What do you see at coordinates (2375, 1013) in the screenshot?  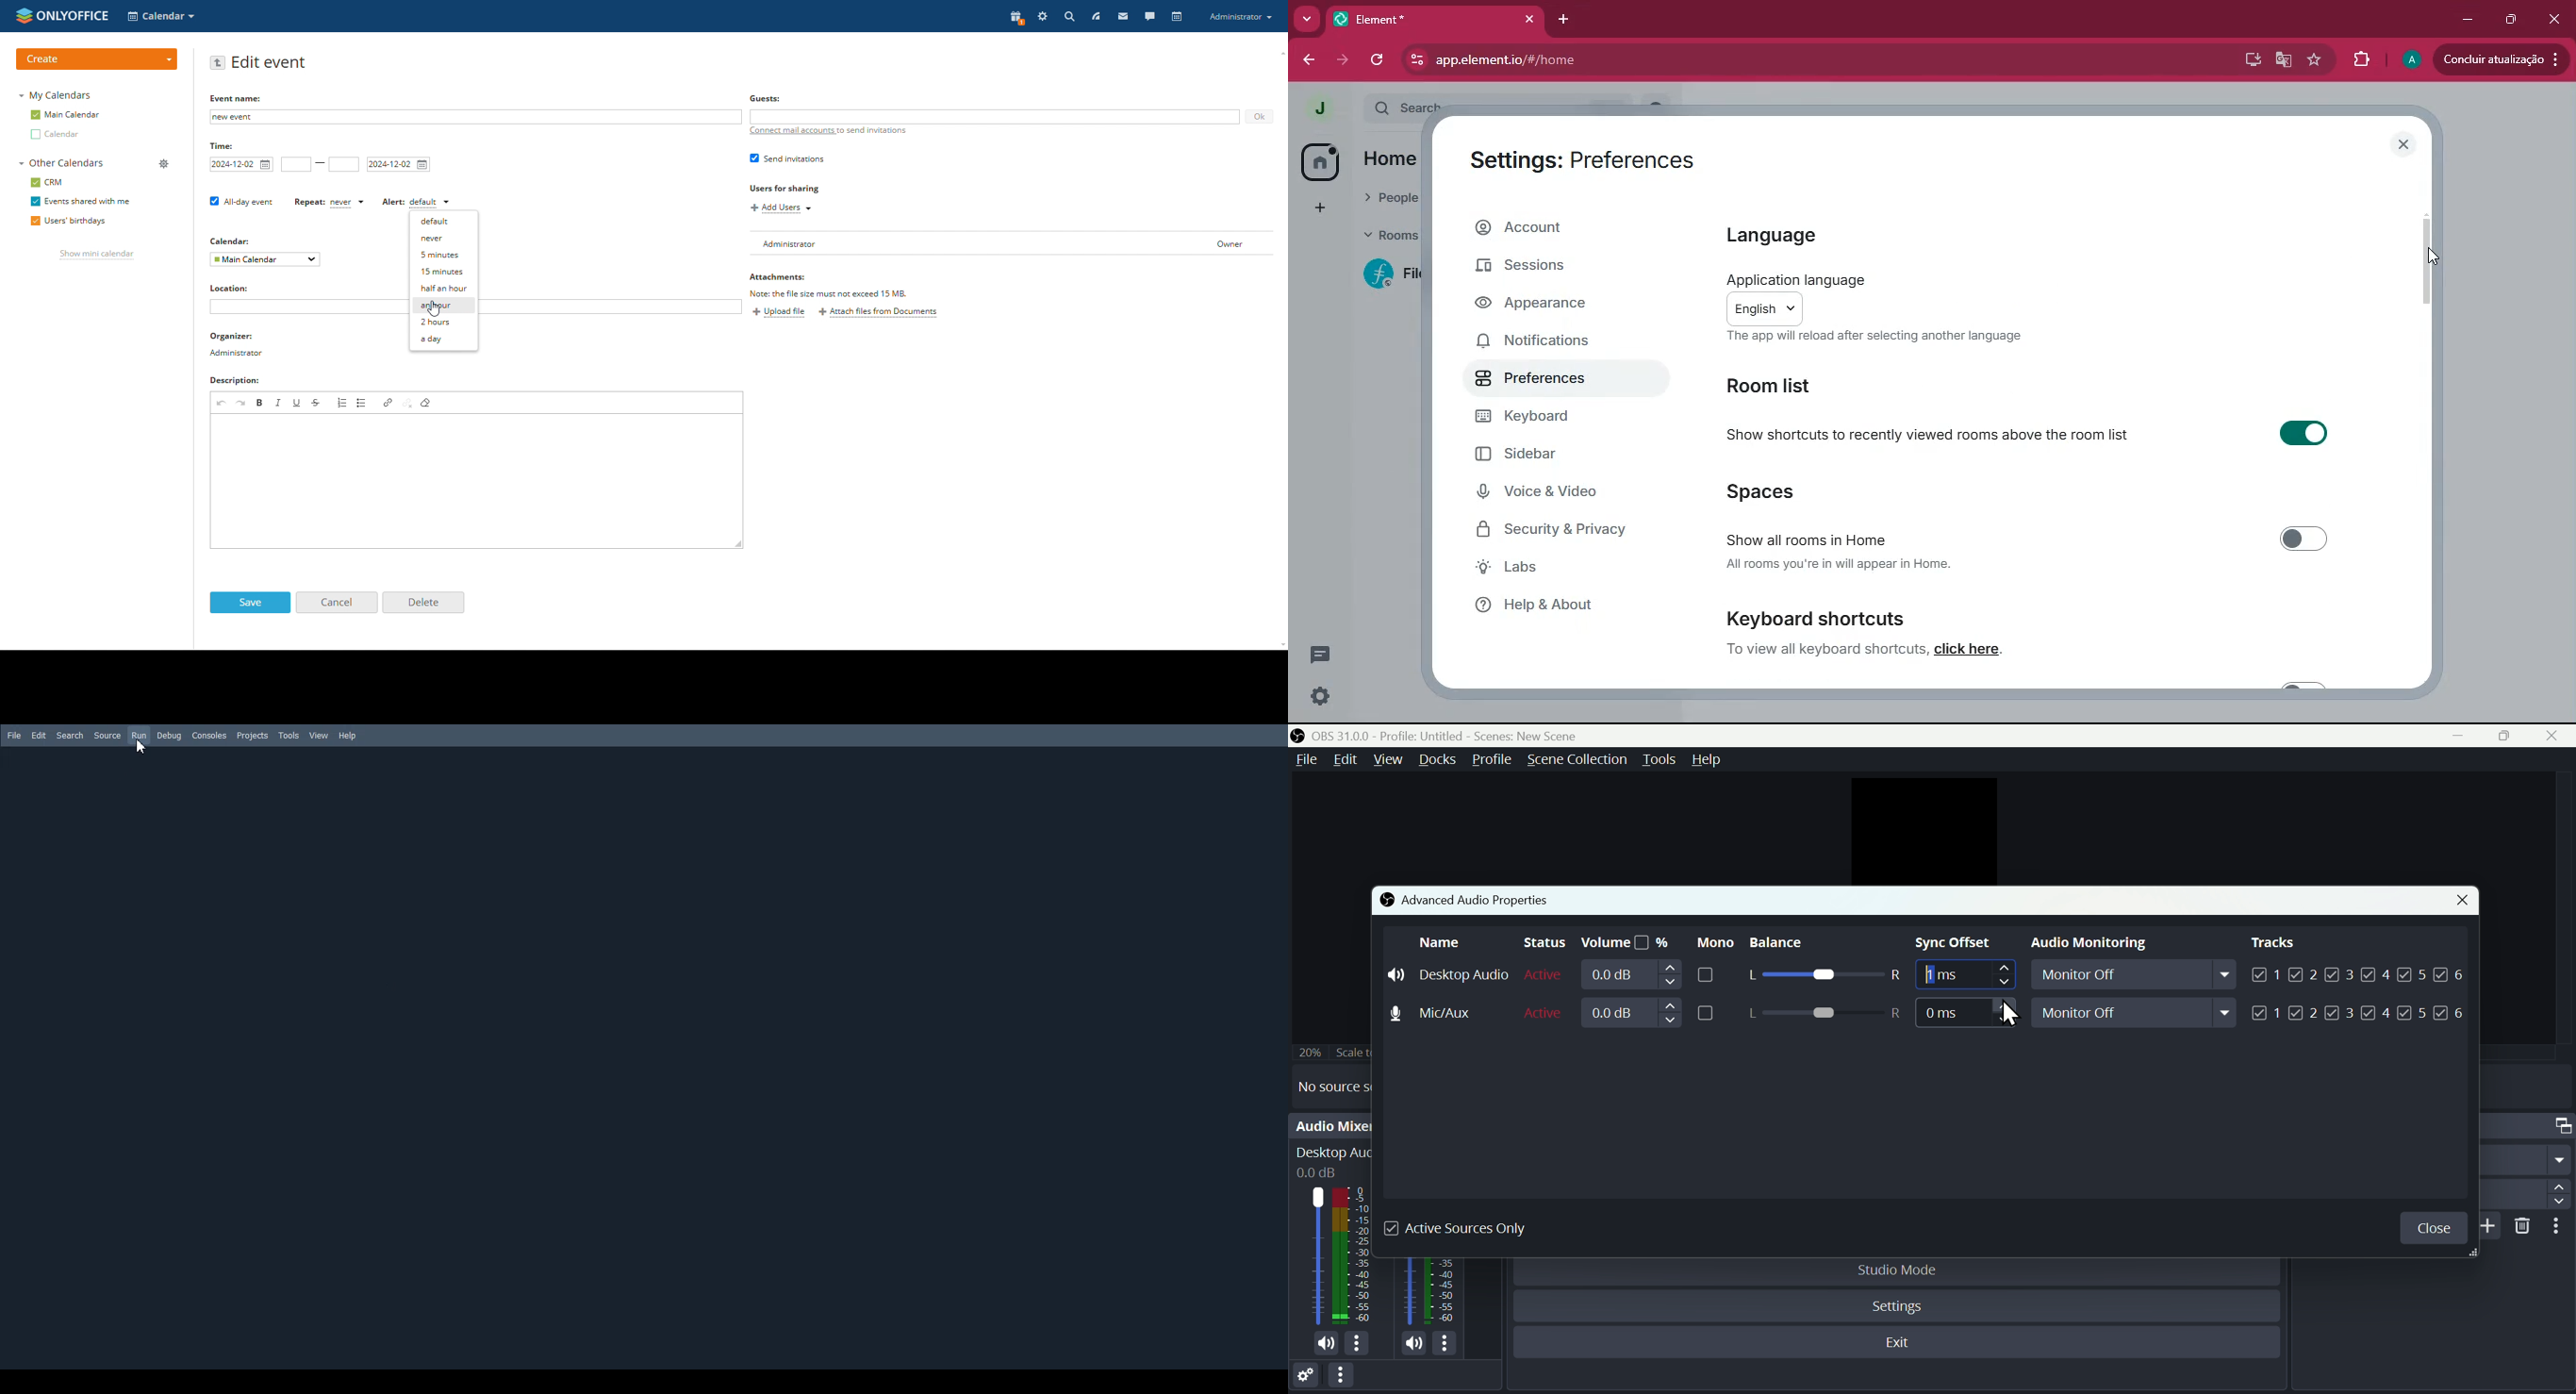 I see `(un)check Track 4` at bounding box center [2375, 1013].